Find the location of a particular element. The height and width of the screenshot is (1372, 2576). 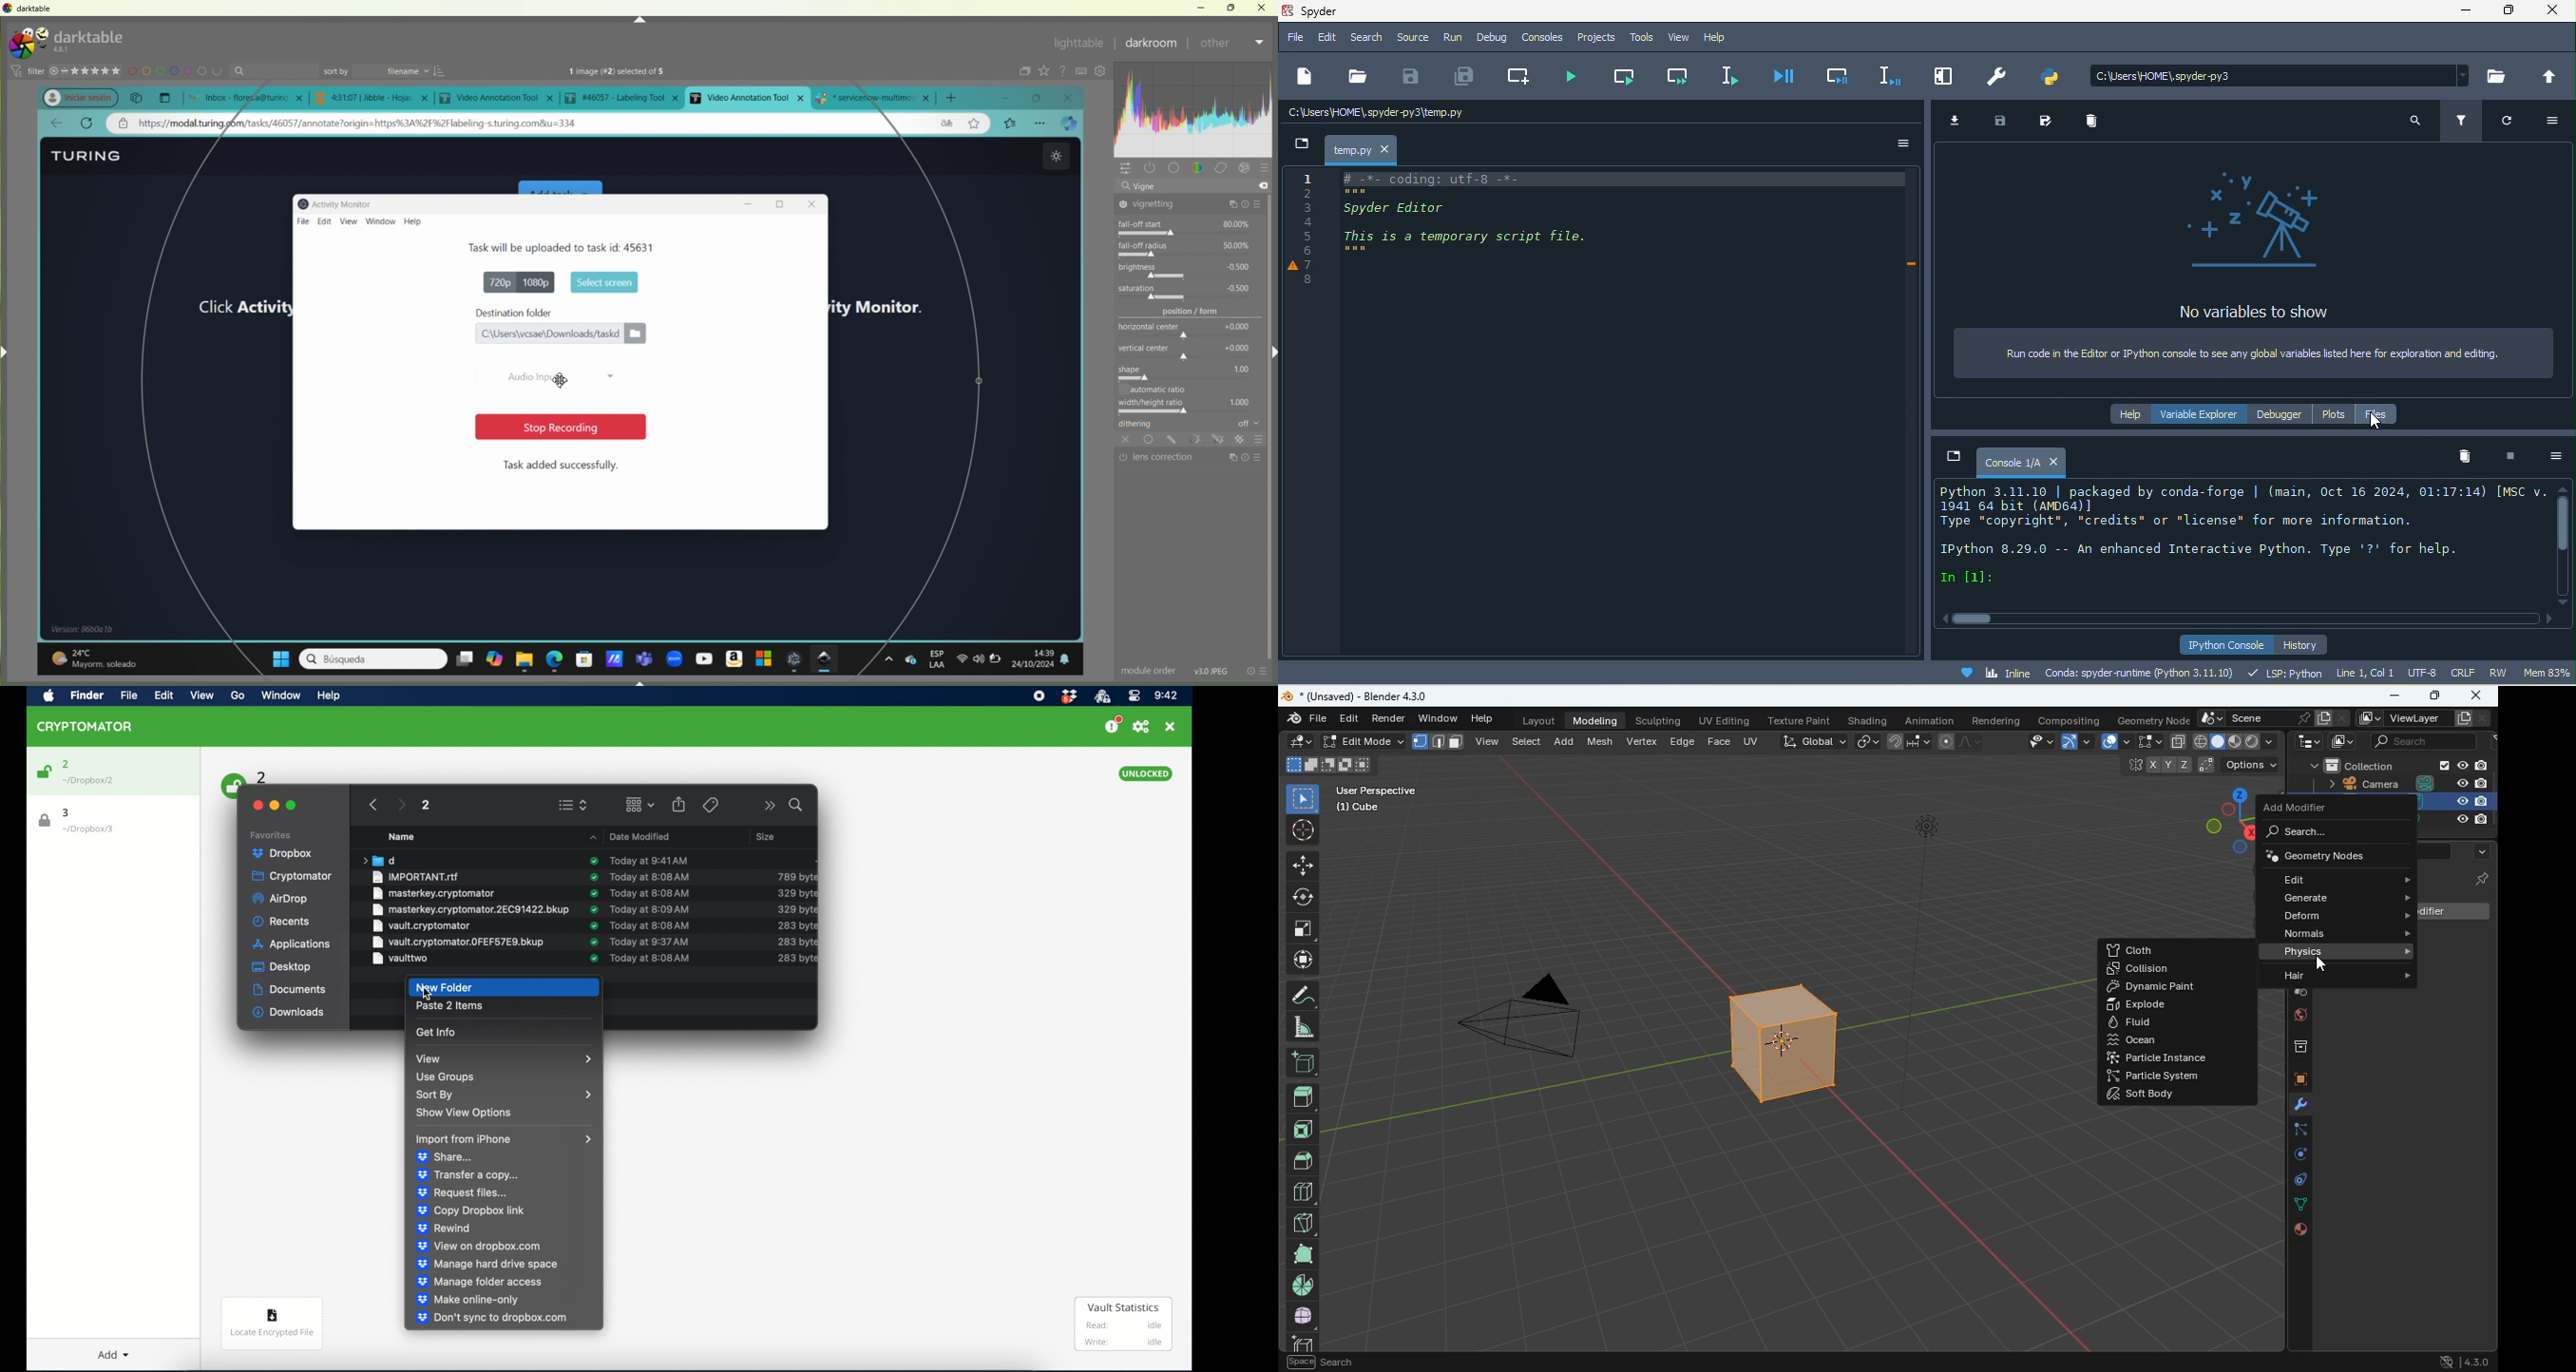

save is located at coordinates (1410, 77).